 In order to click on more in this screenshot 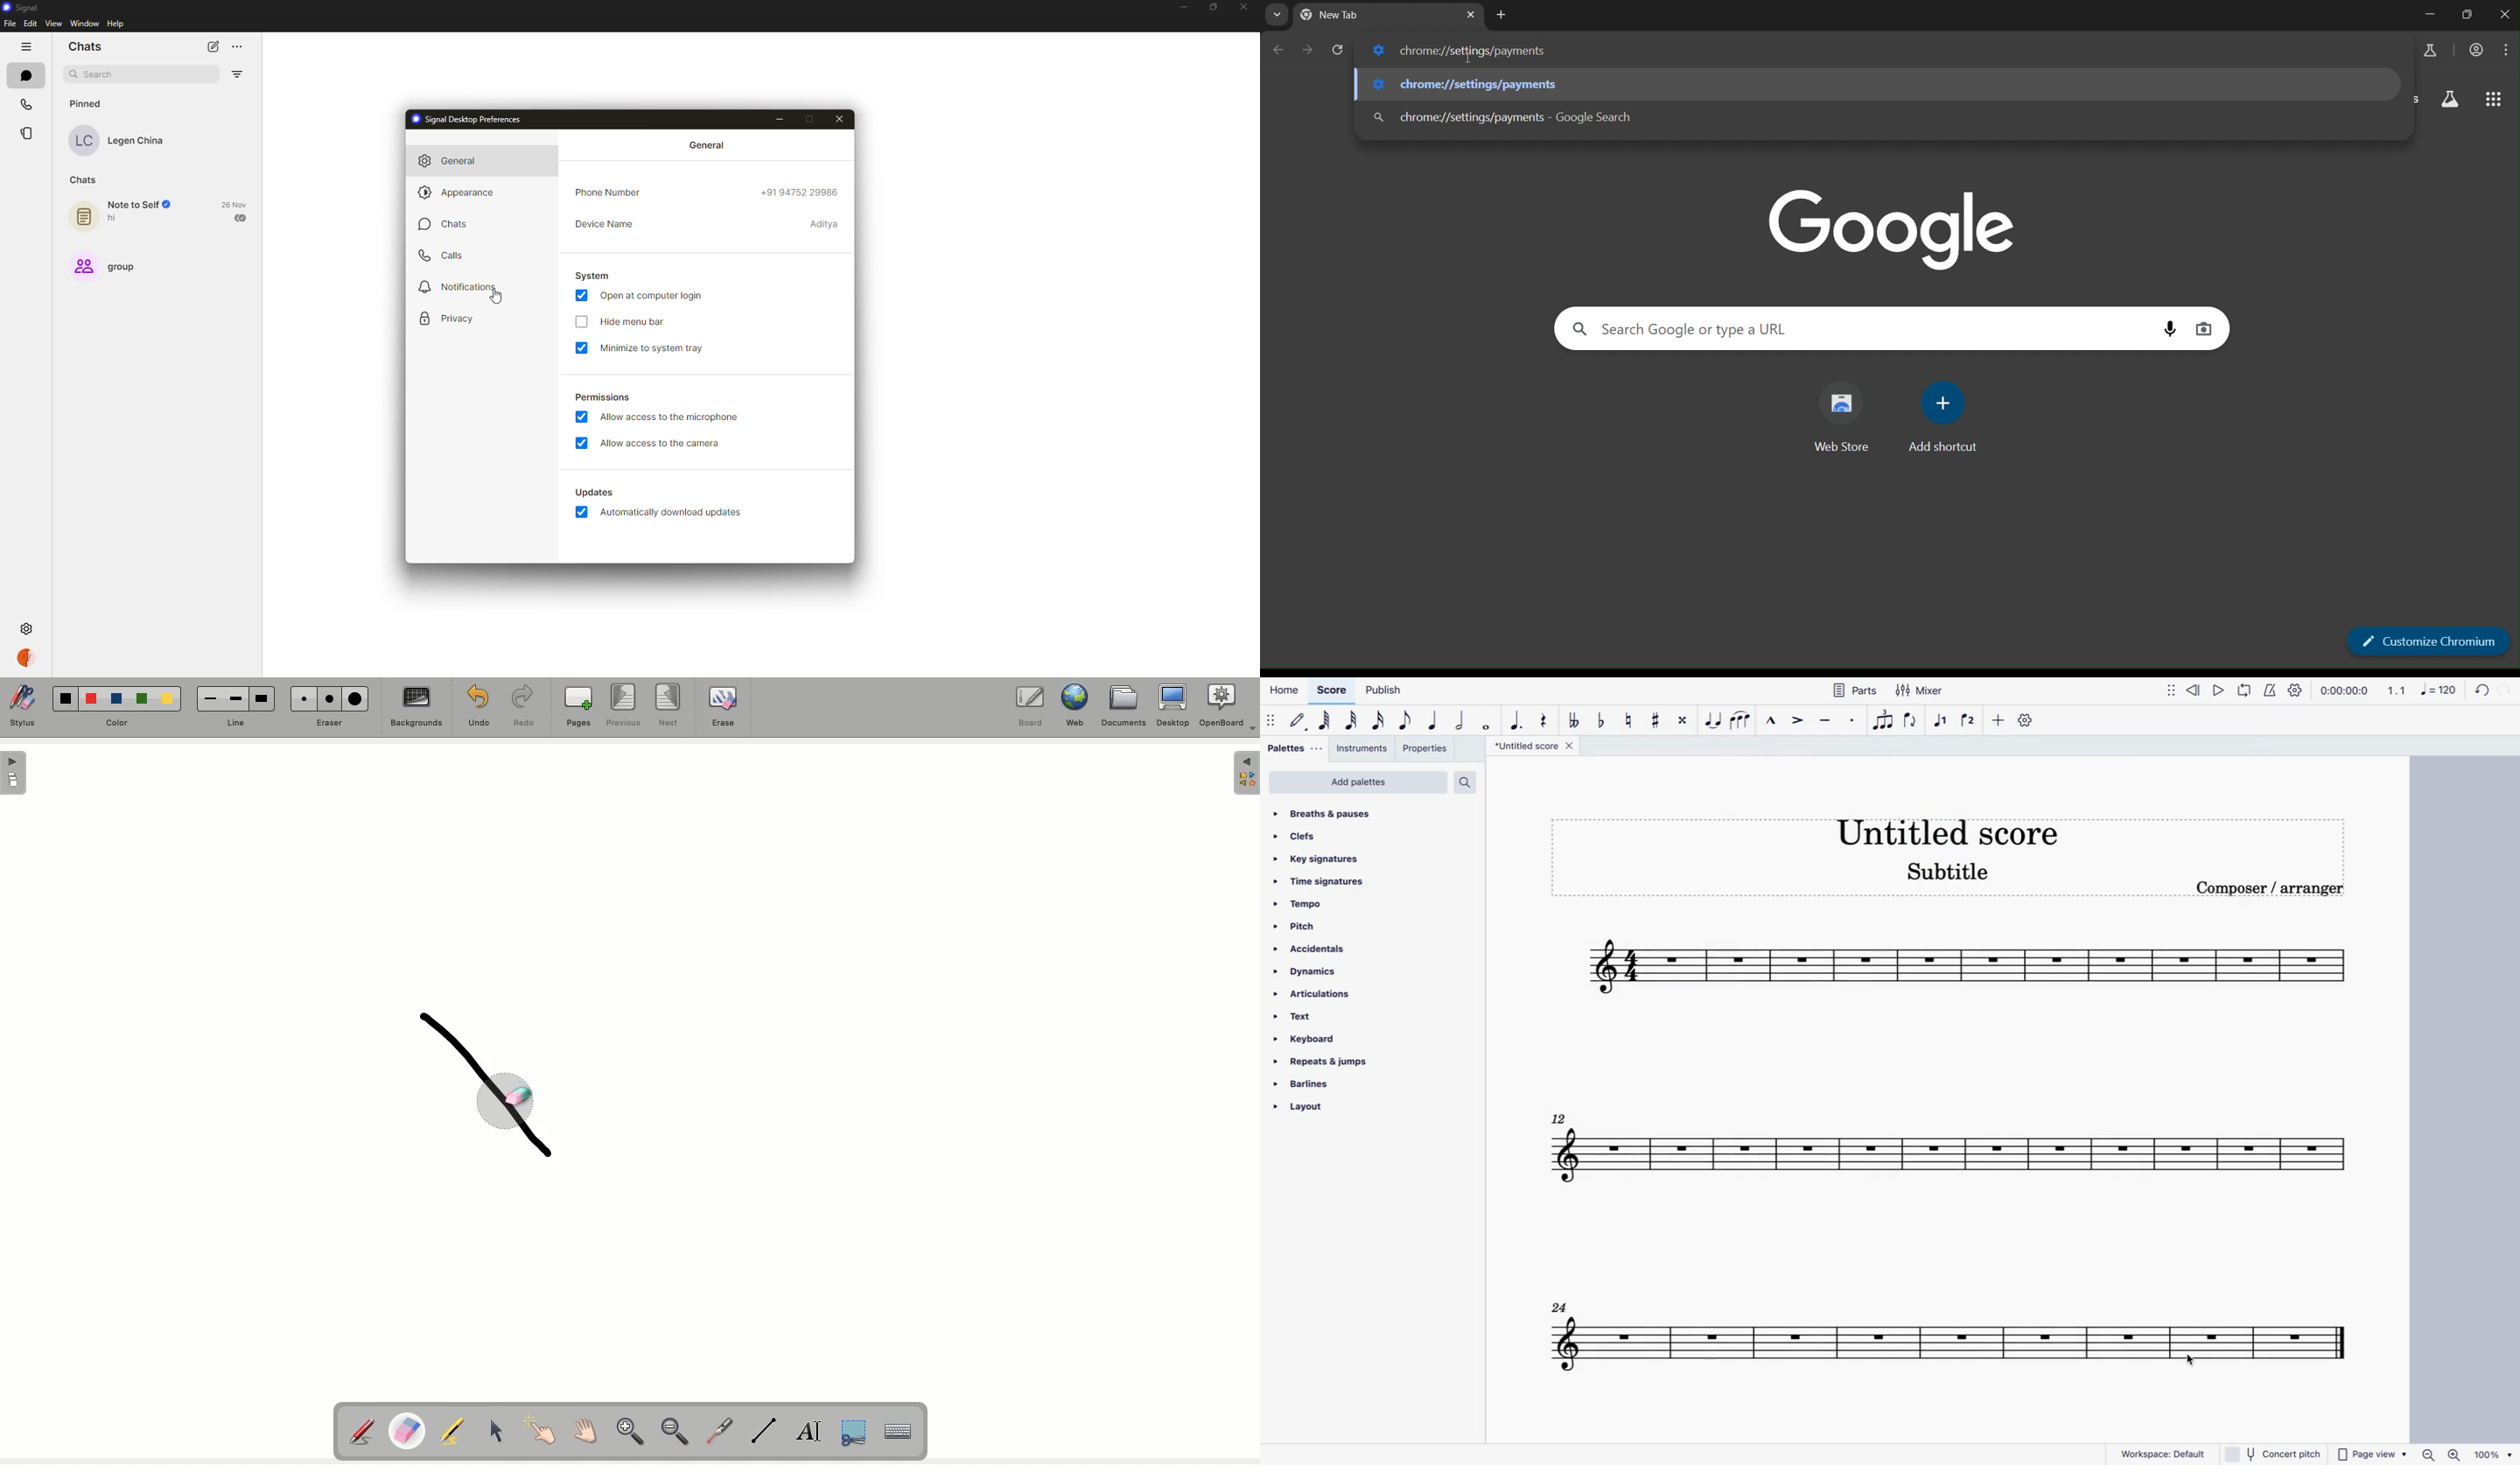, I will do `click(1999, 721)`.